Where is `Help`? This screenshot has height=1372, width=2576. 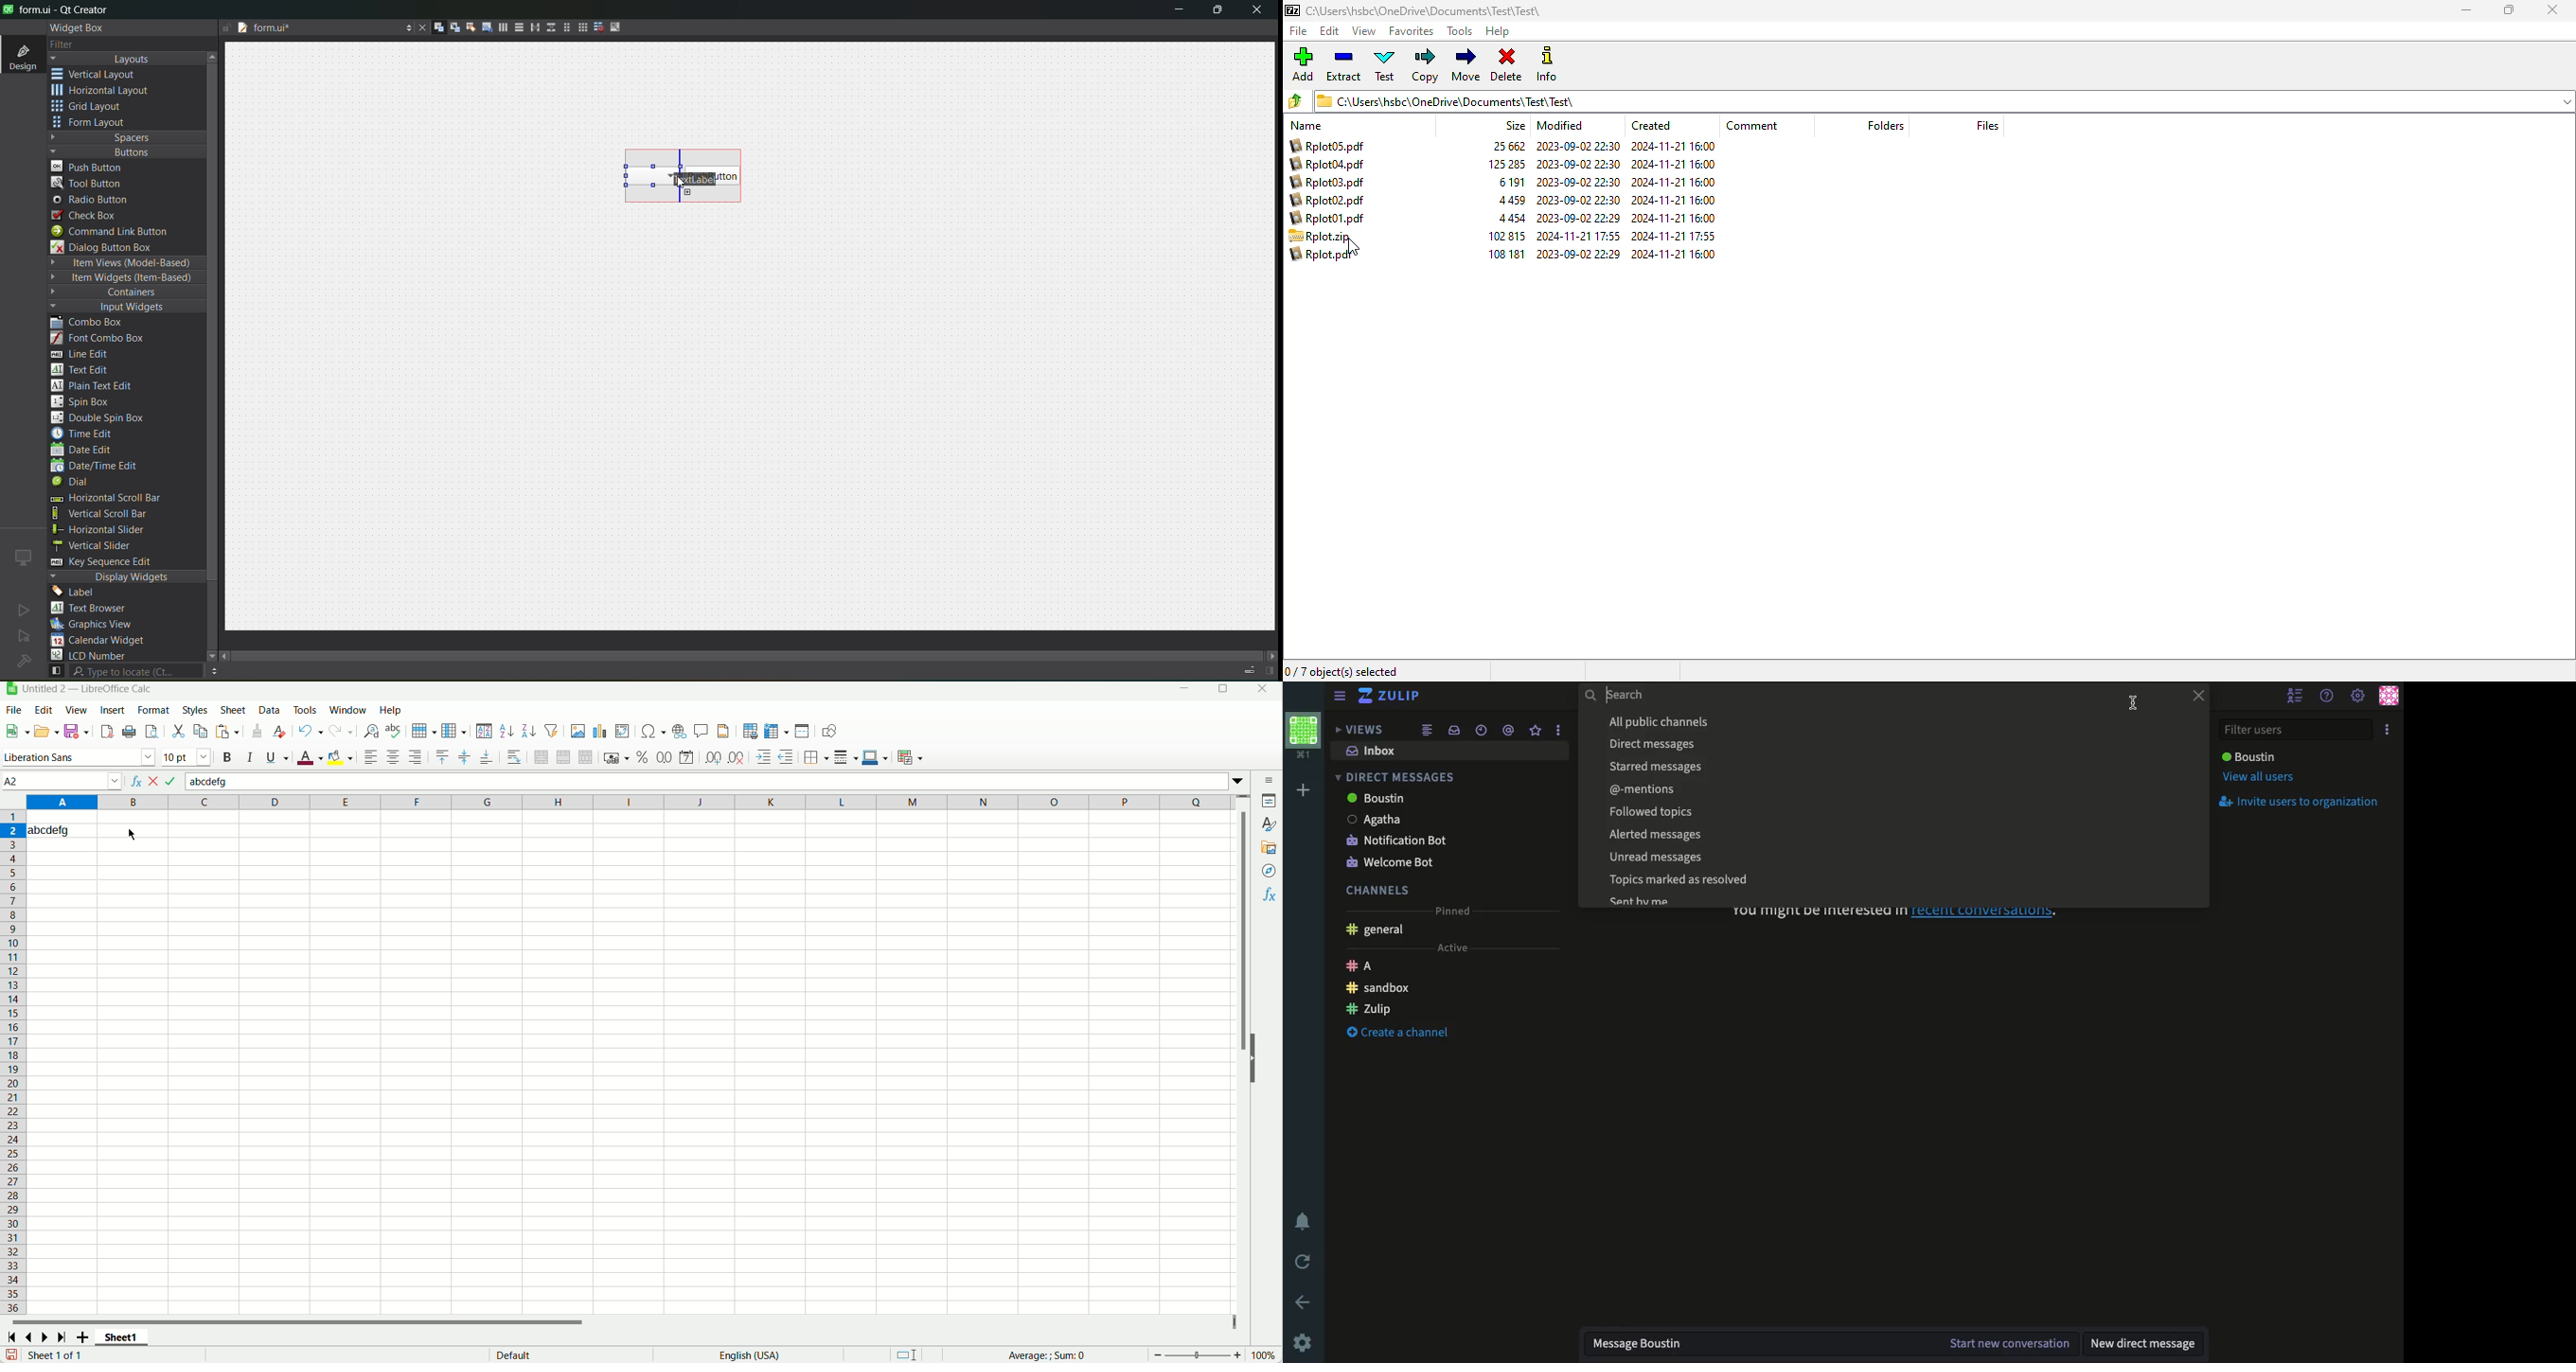
Help is located at coordinates (2328, 696).